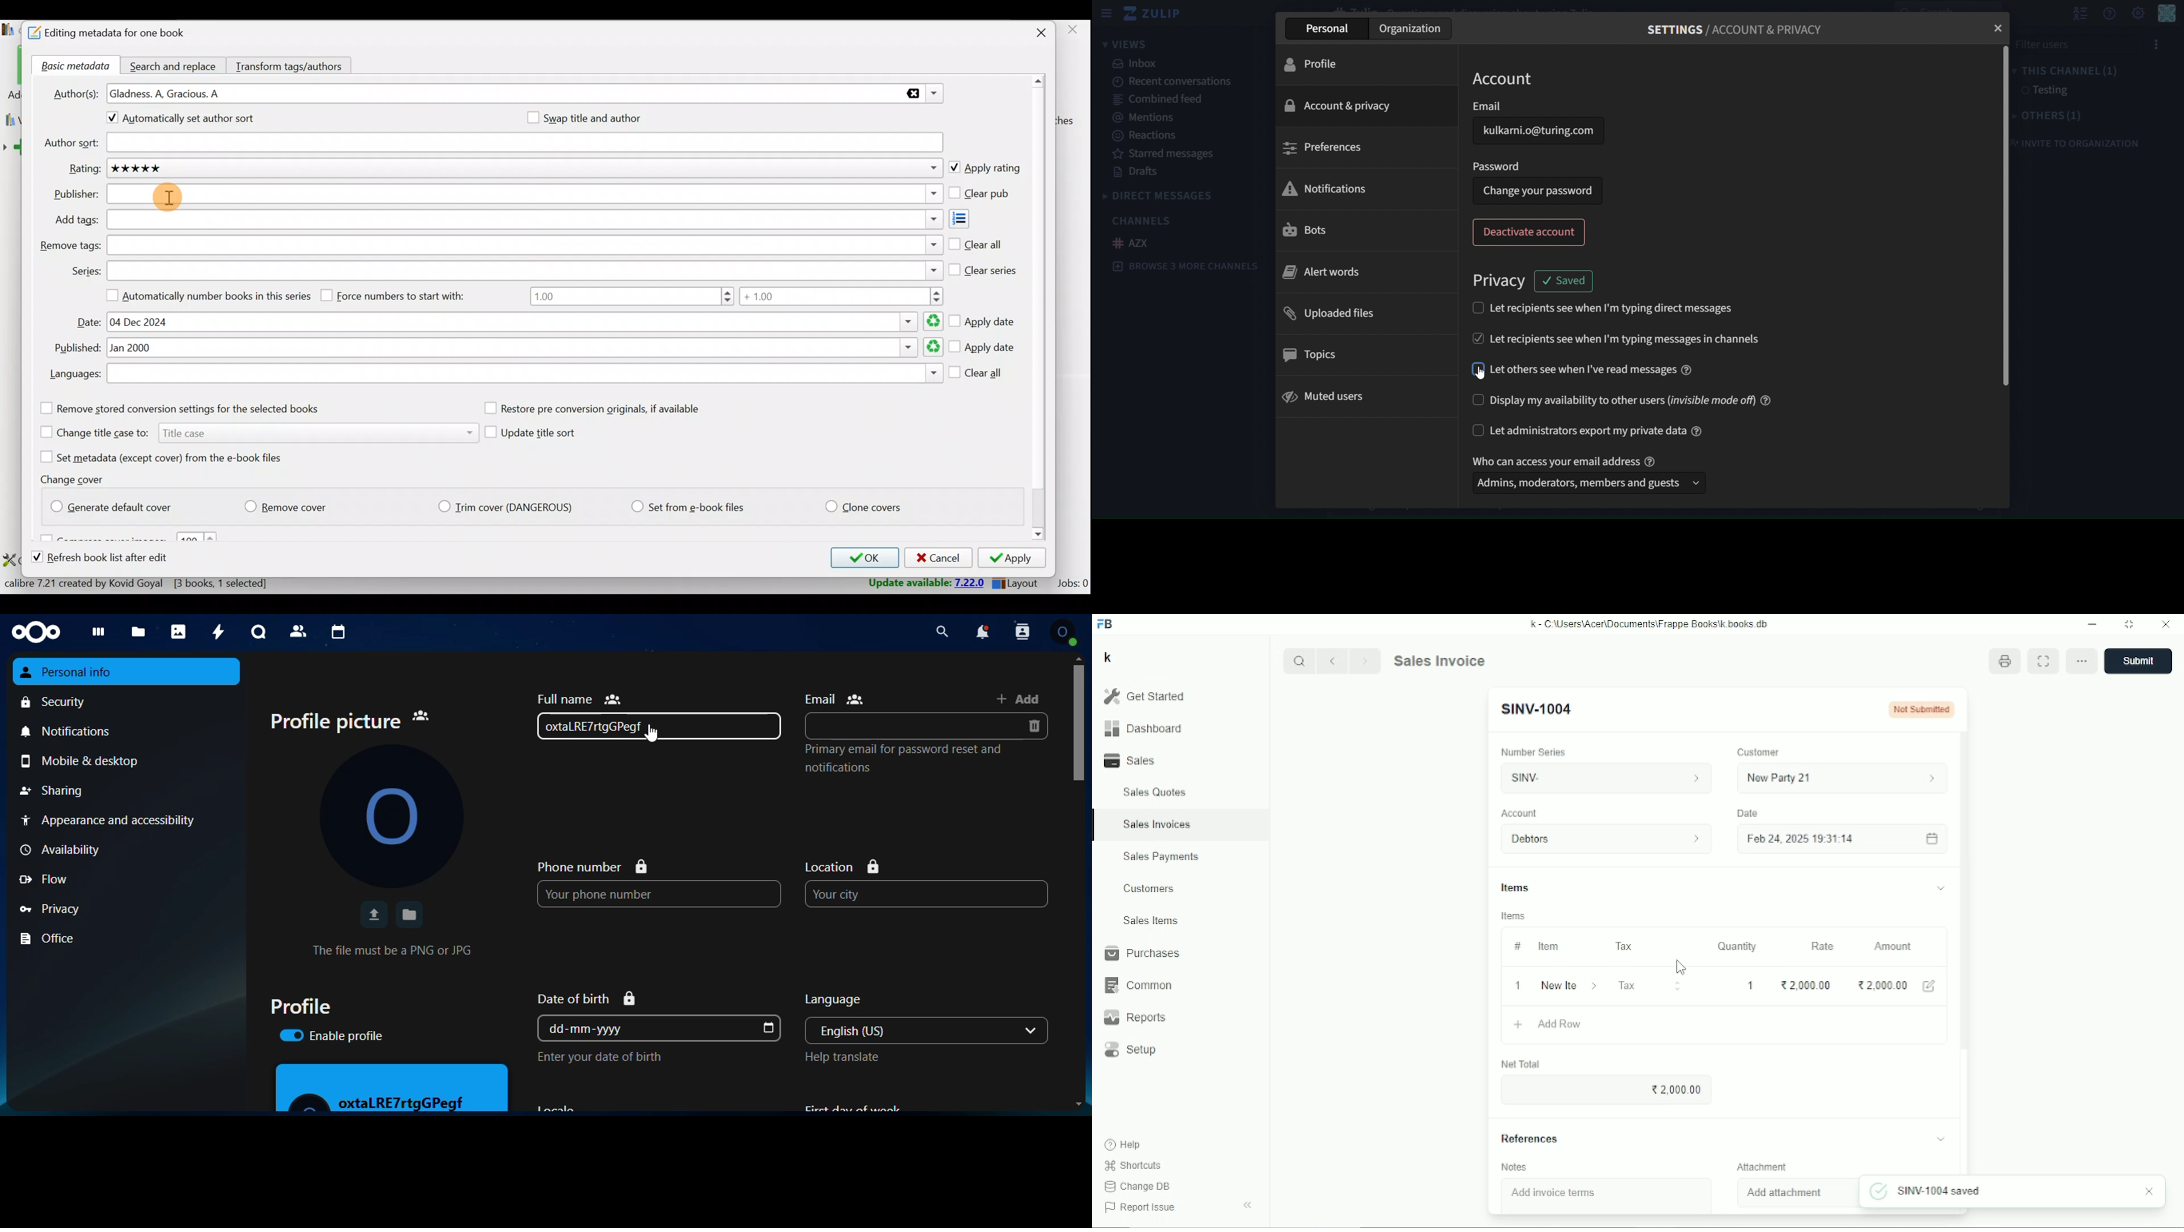 Image resolution: width=2184 pixels, height=1232 pixels. What do you see at coordinates (1323, 274) in the screenshot?
I see `lert words` at bounding box center [1323, 274].